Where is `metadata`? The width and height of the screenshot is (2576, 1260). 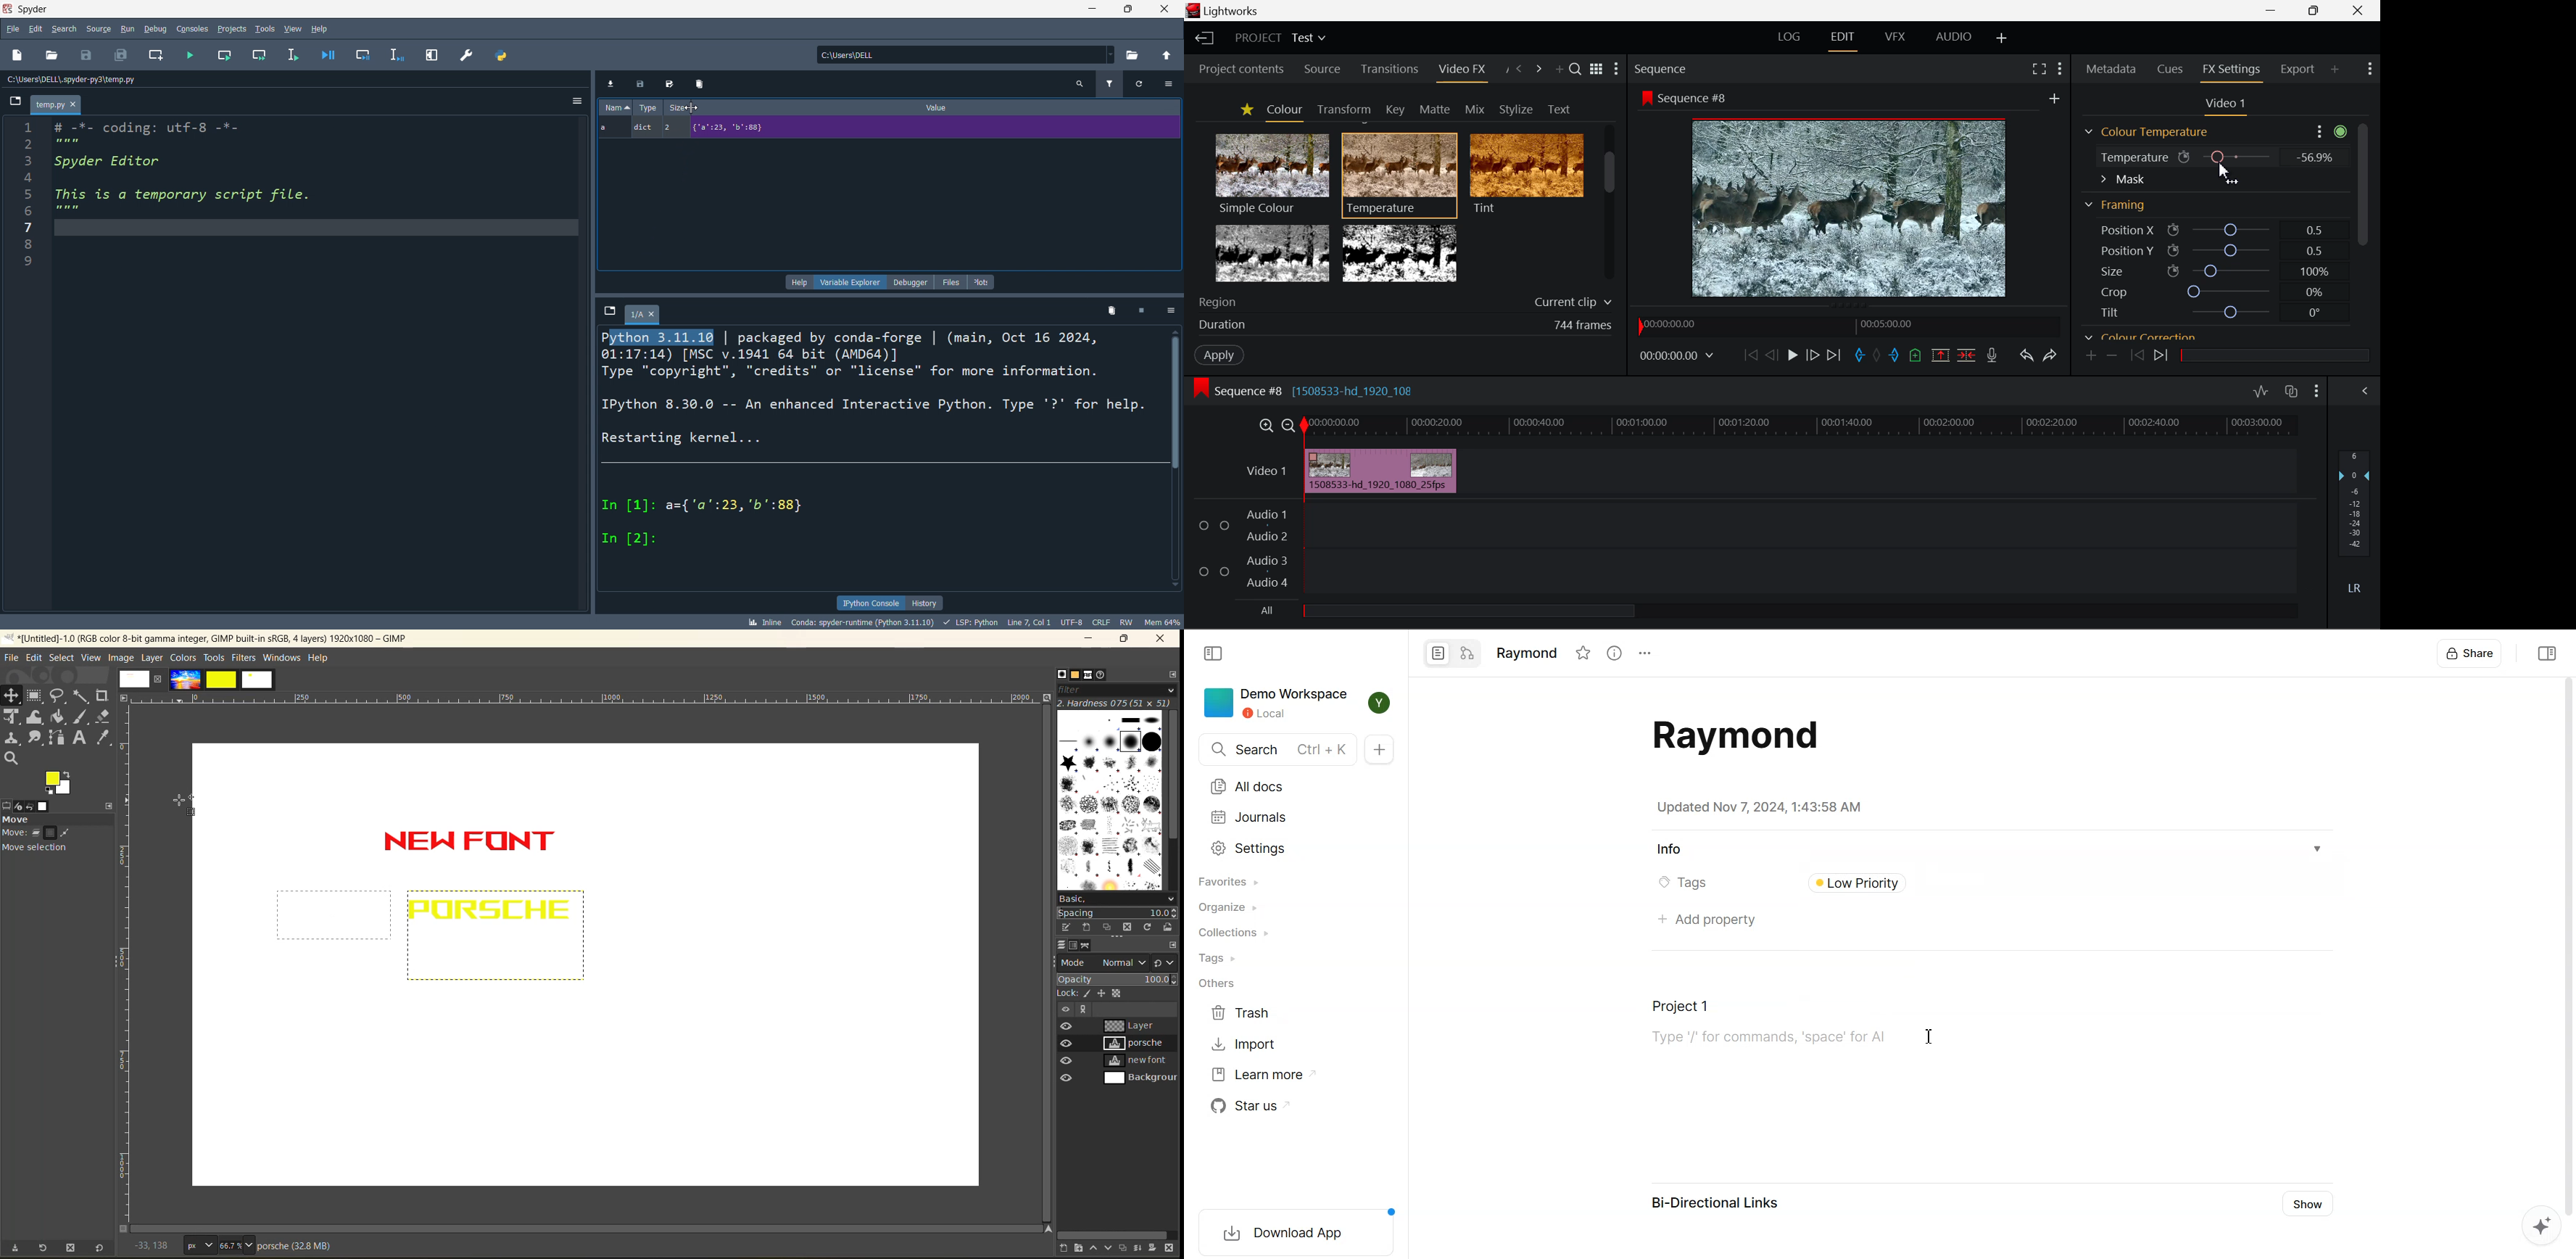 metadata is located at coordinates (295, 1245).